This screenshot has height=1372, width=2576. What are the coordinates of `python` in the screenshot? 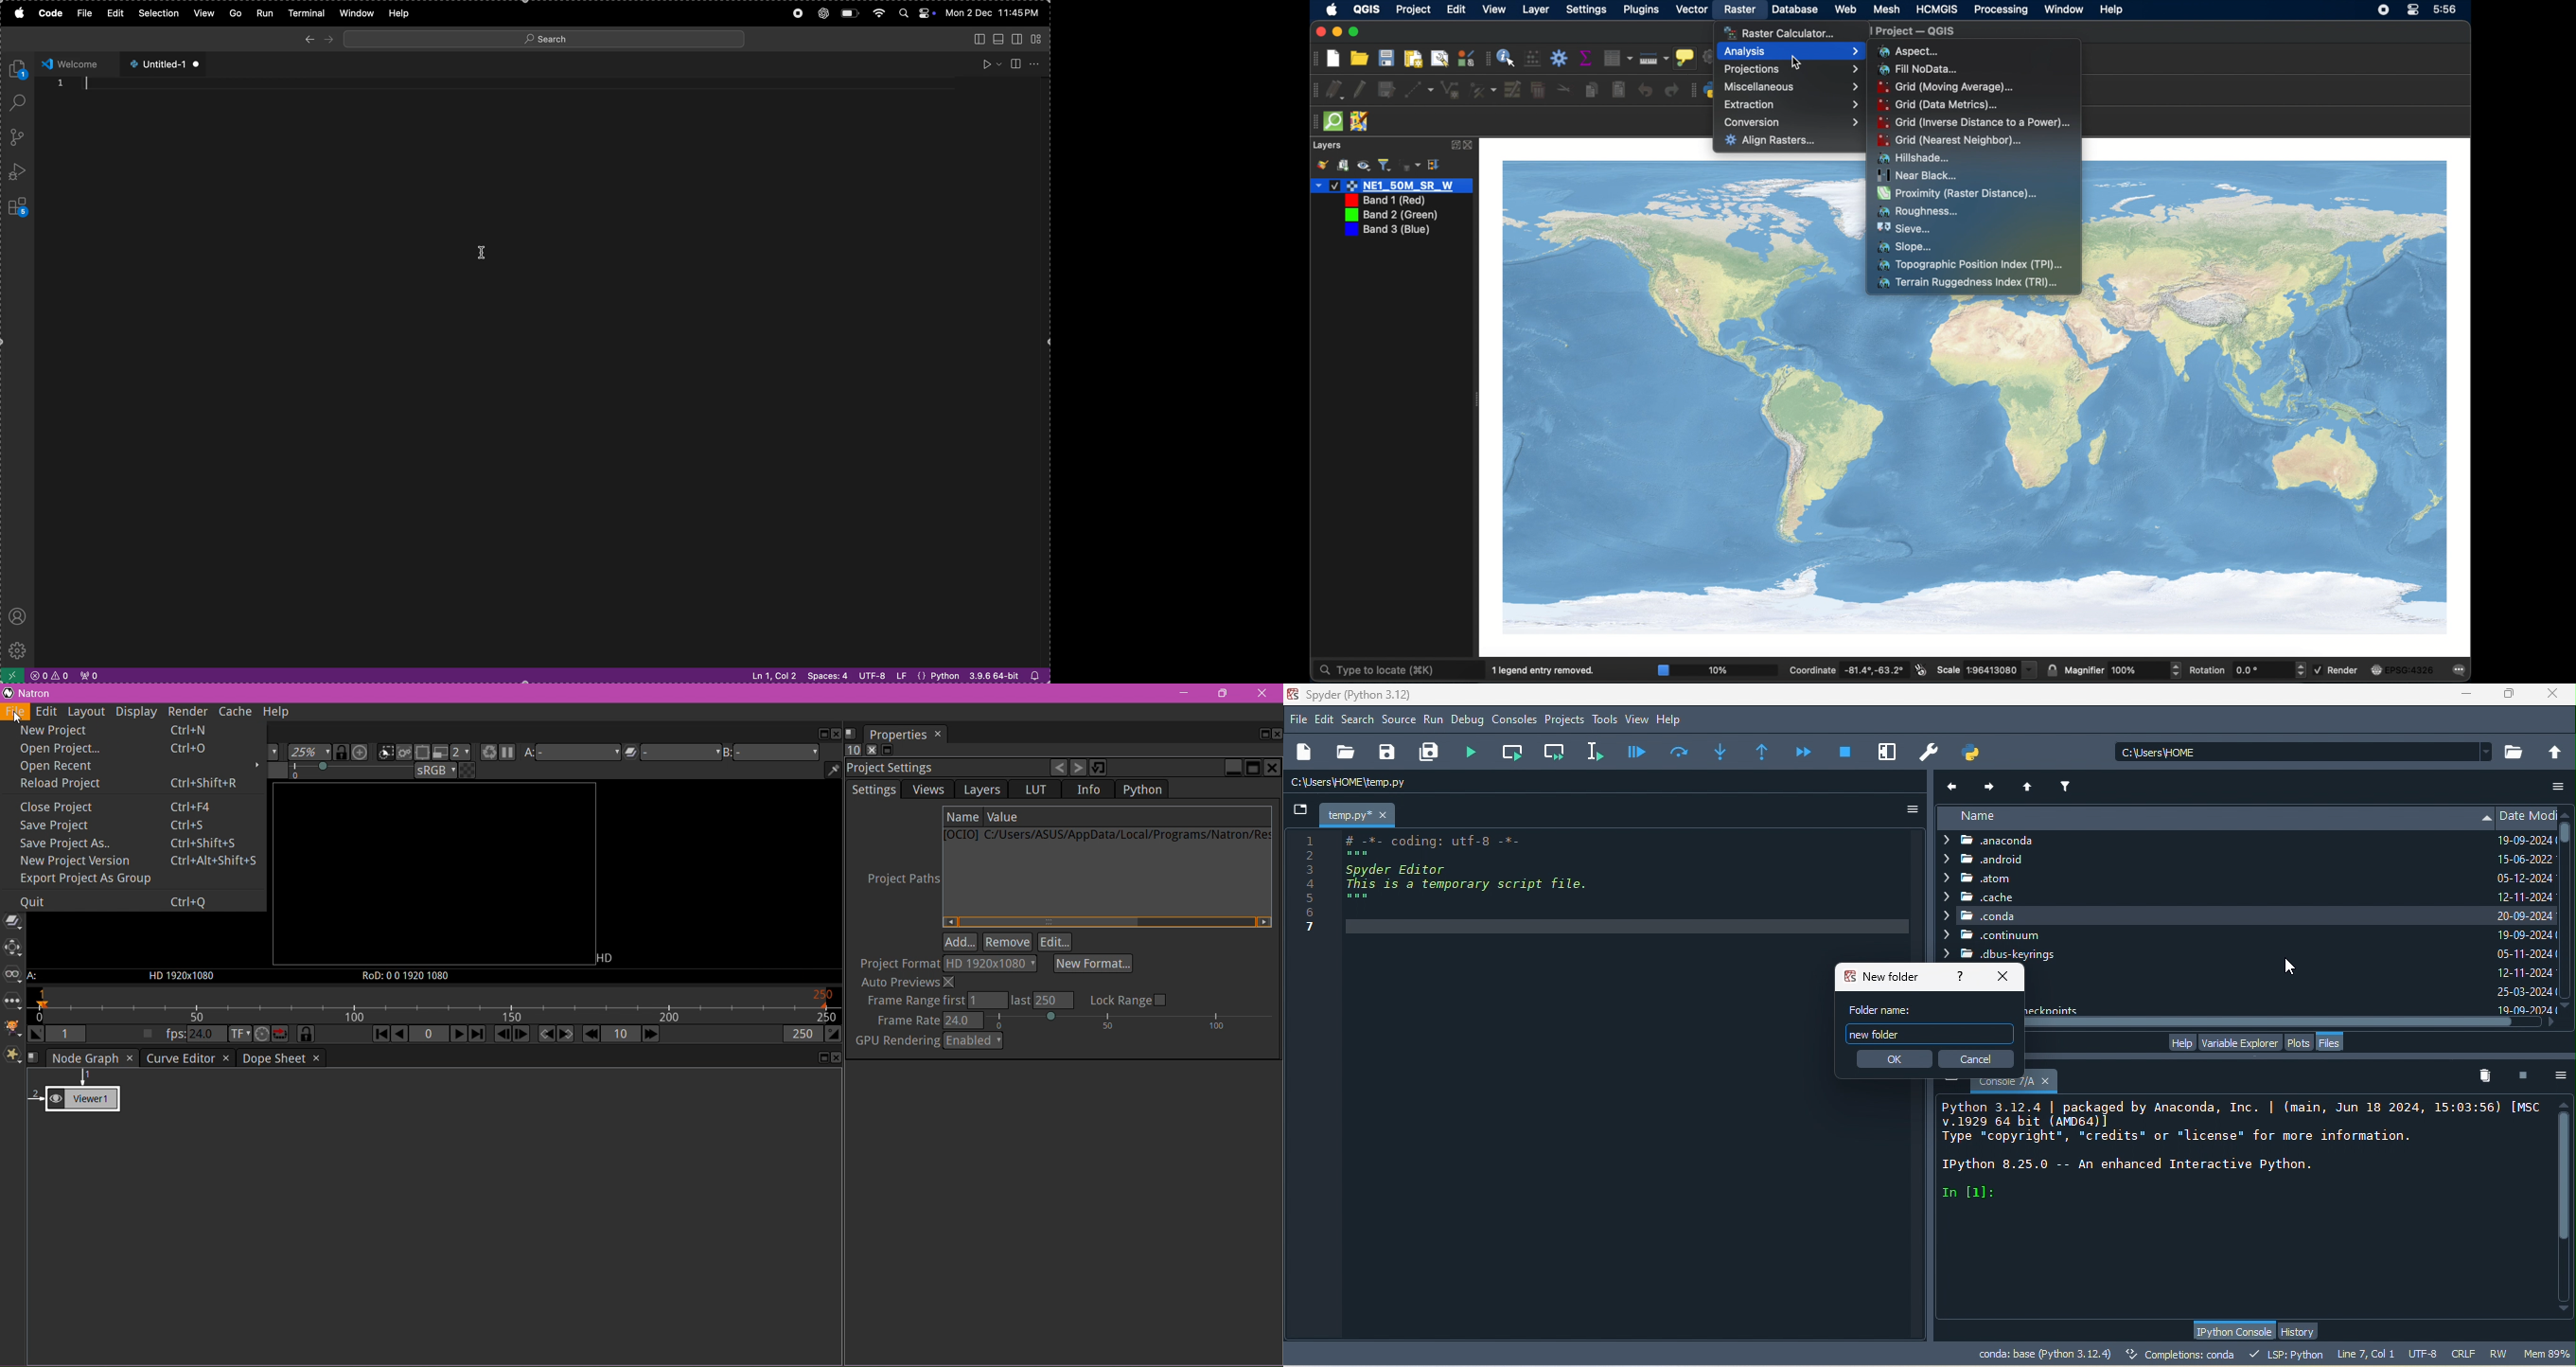 It's located at (941, 675).